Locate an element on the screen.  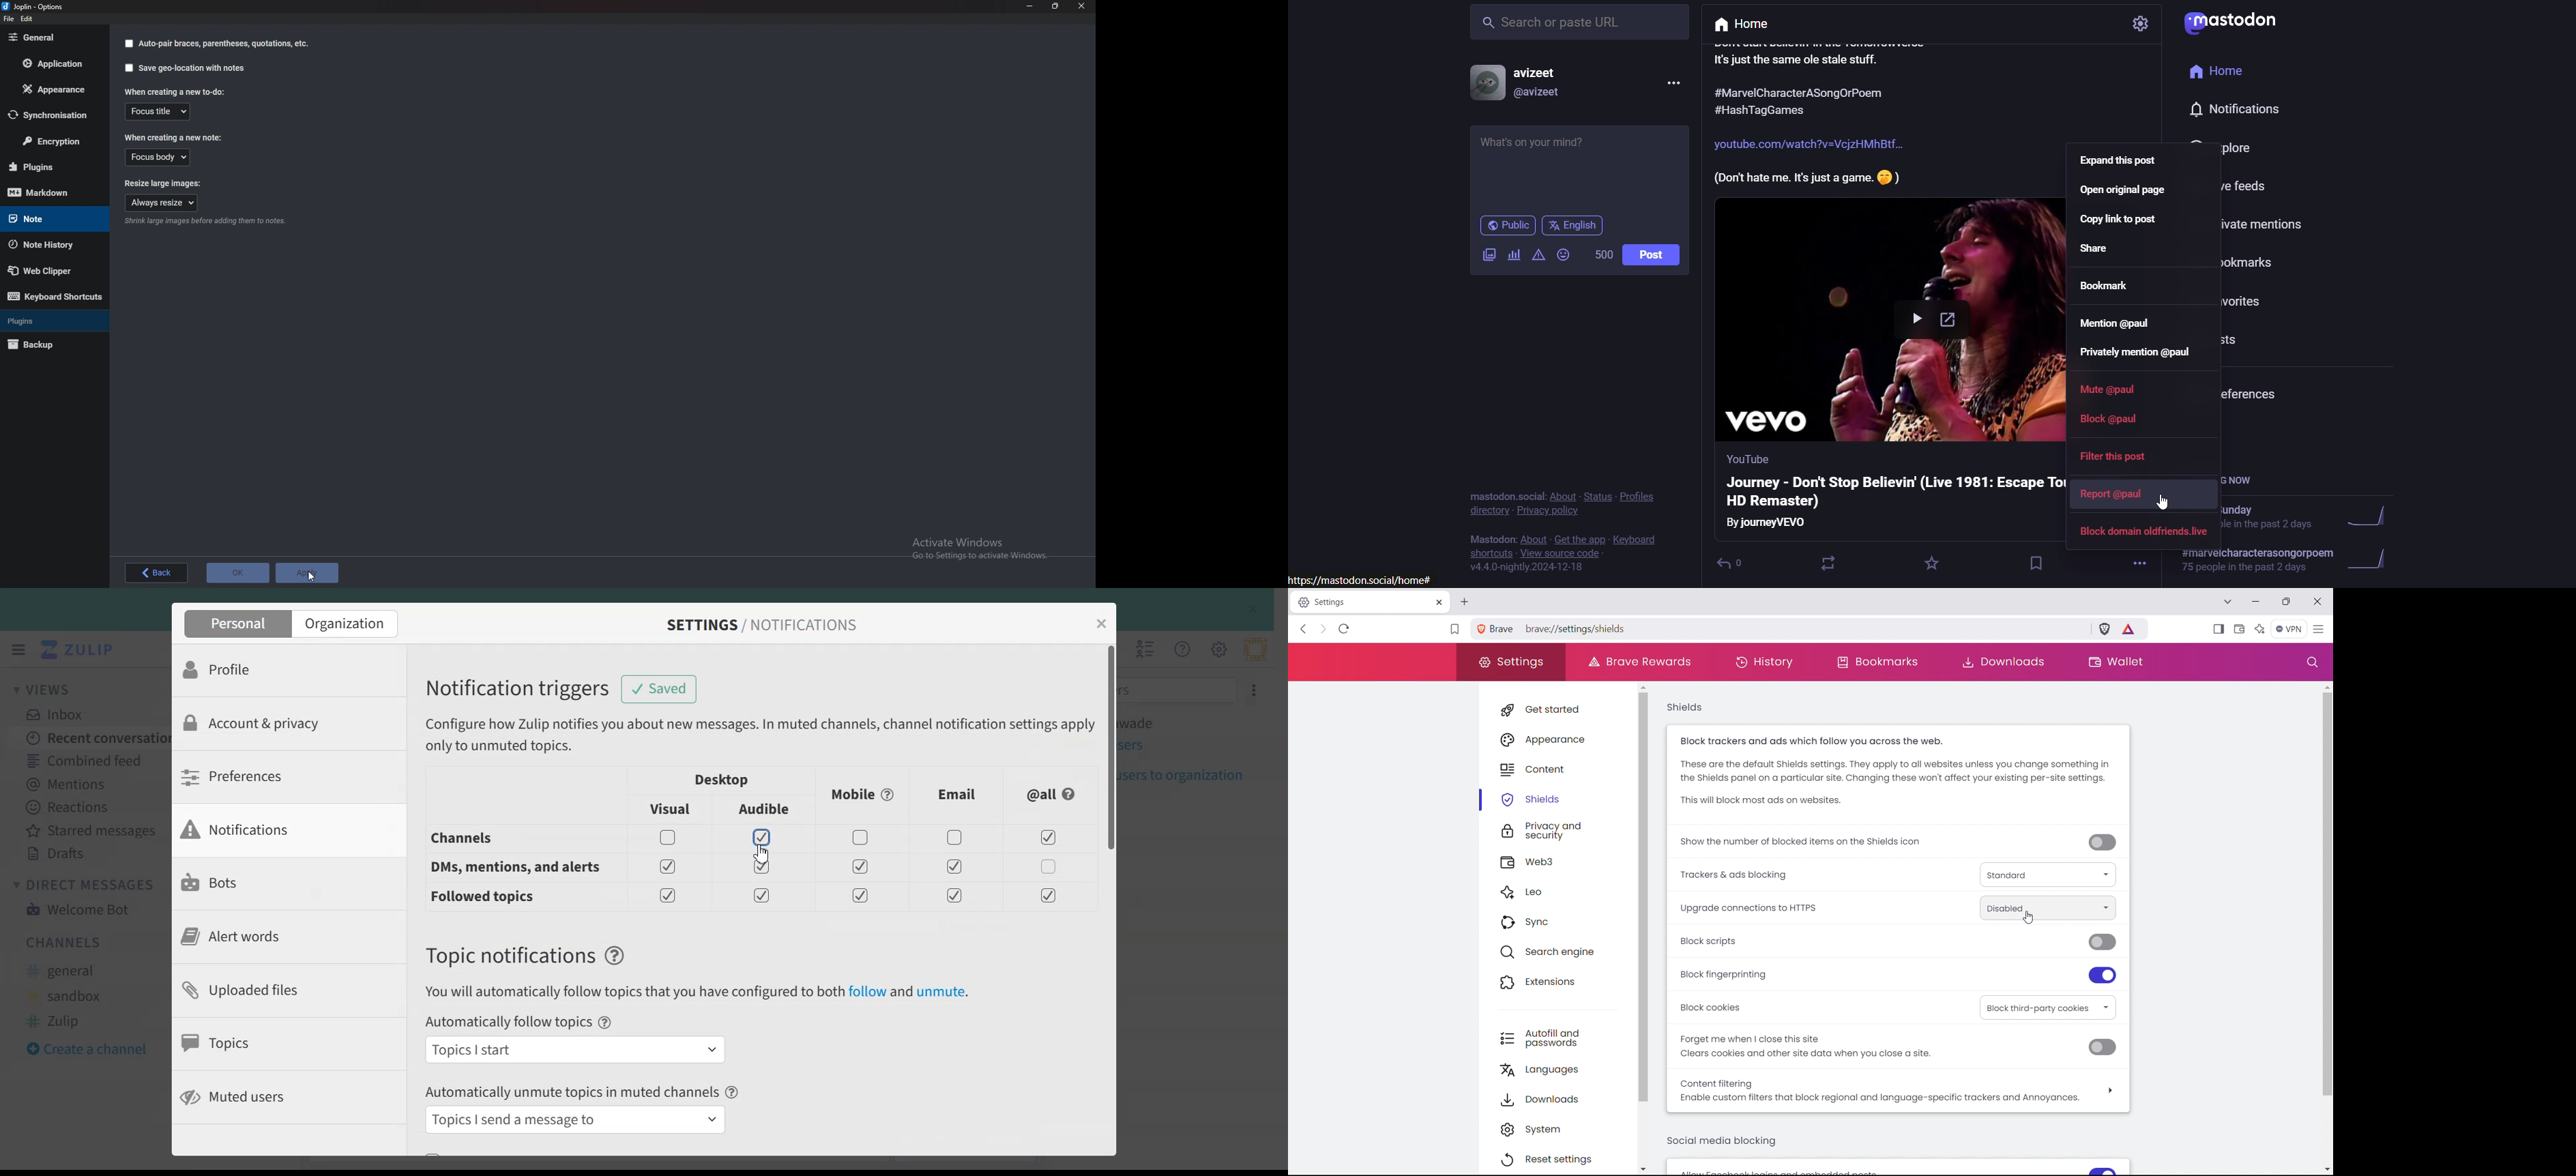
encryption is located at coordinates (51, 139).